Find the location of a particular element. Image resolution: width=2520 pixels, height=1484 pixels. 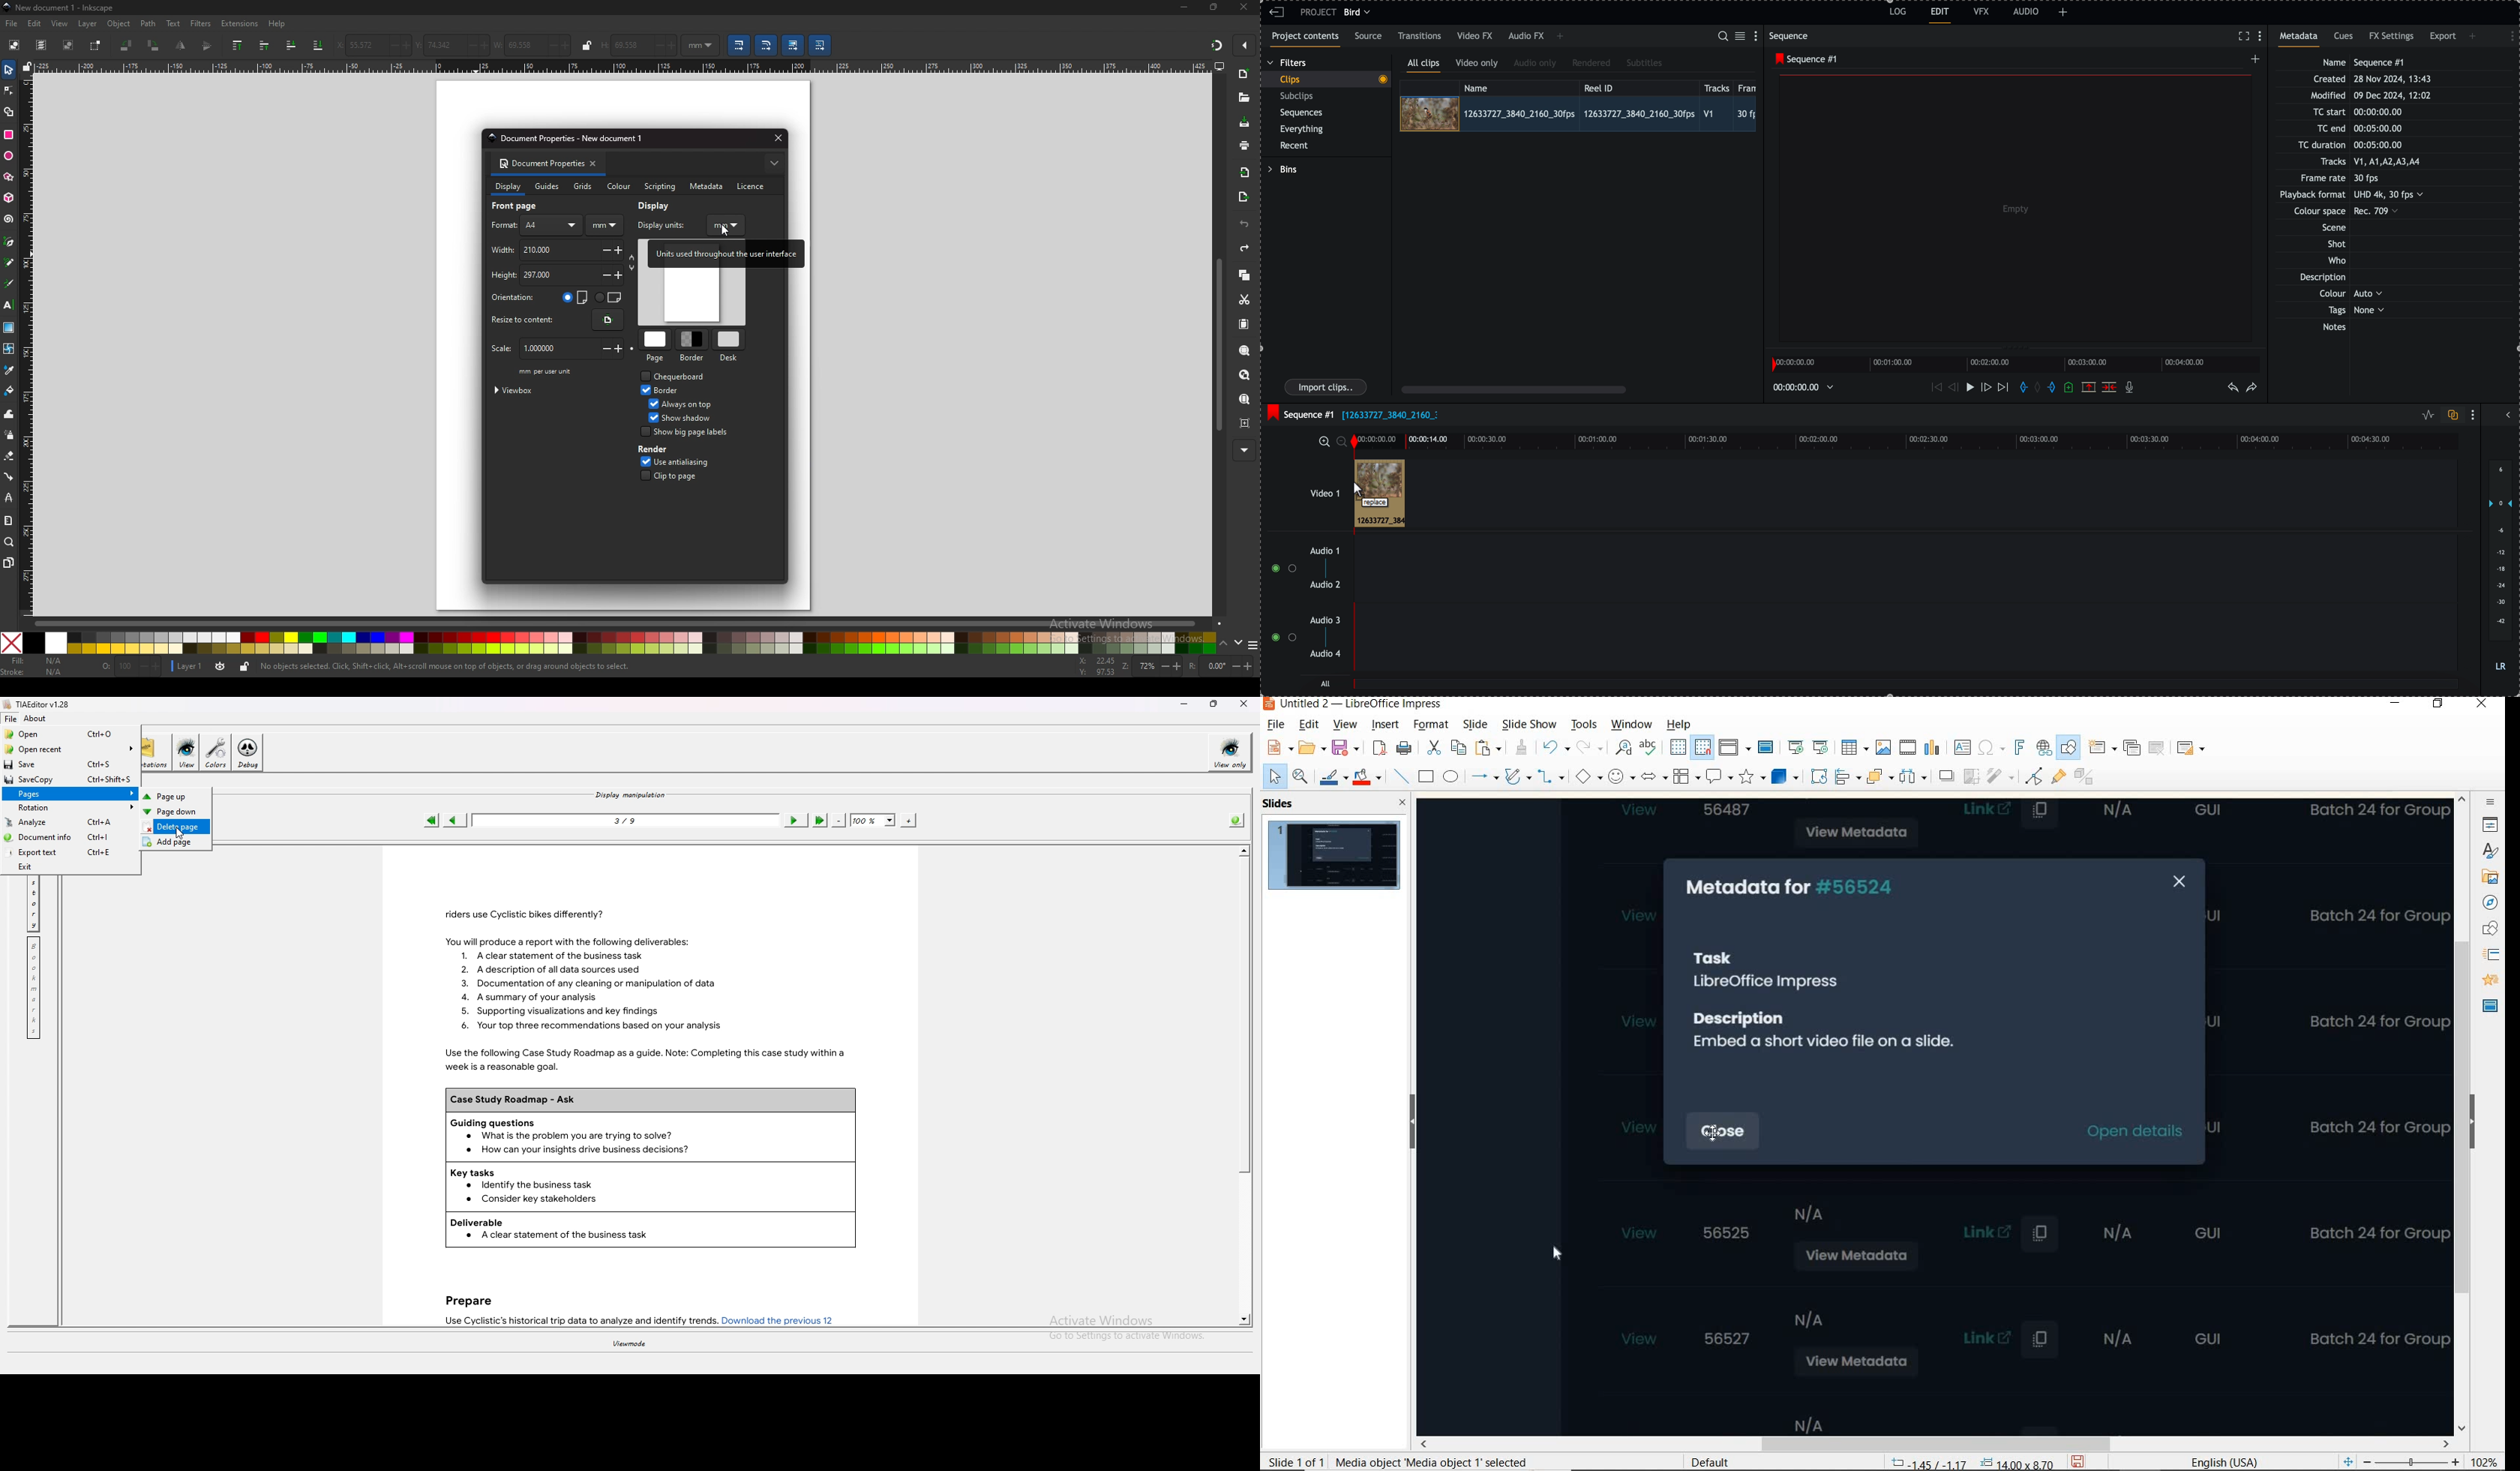

INSERT LINE is located at coordinates (1402, 777).